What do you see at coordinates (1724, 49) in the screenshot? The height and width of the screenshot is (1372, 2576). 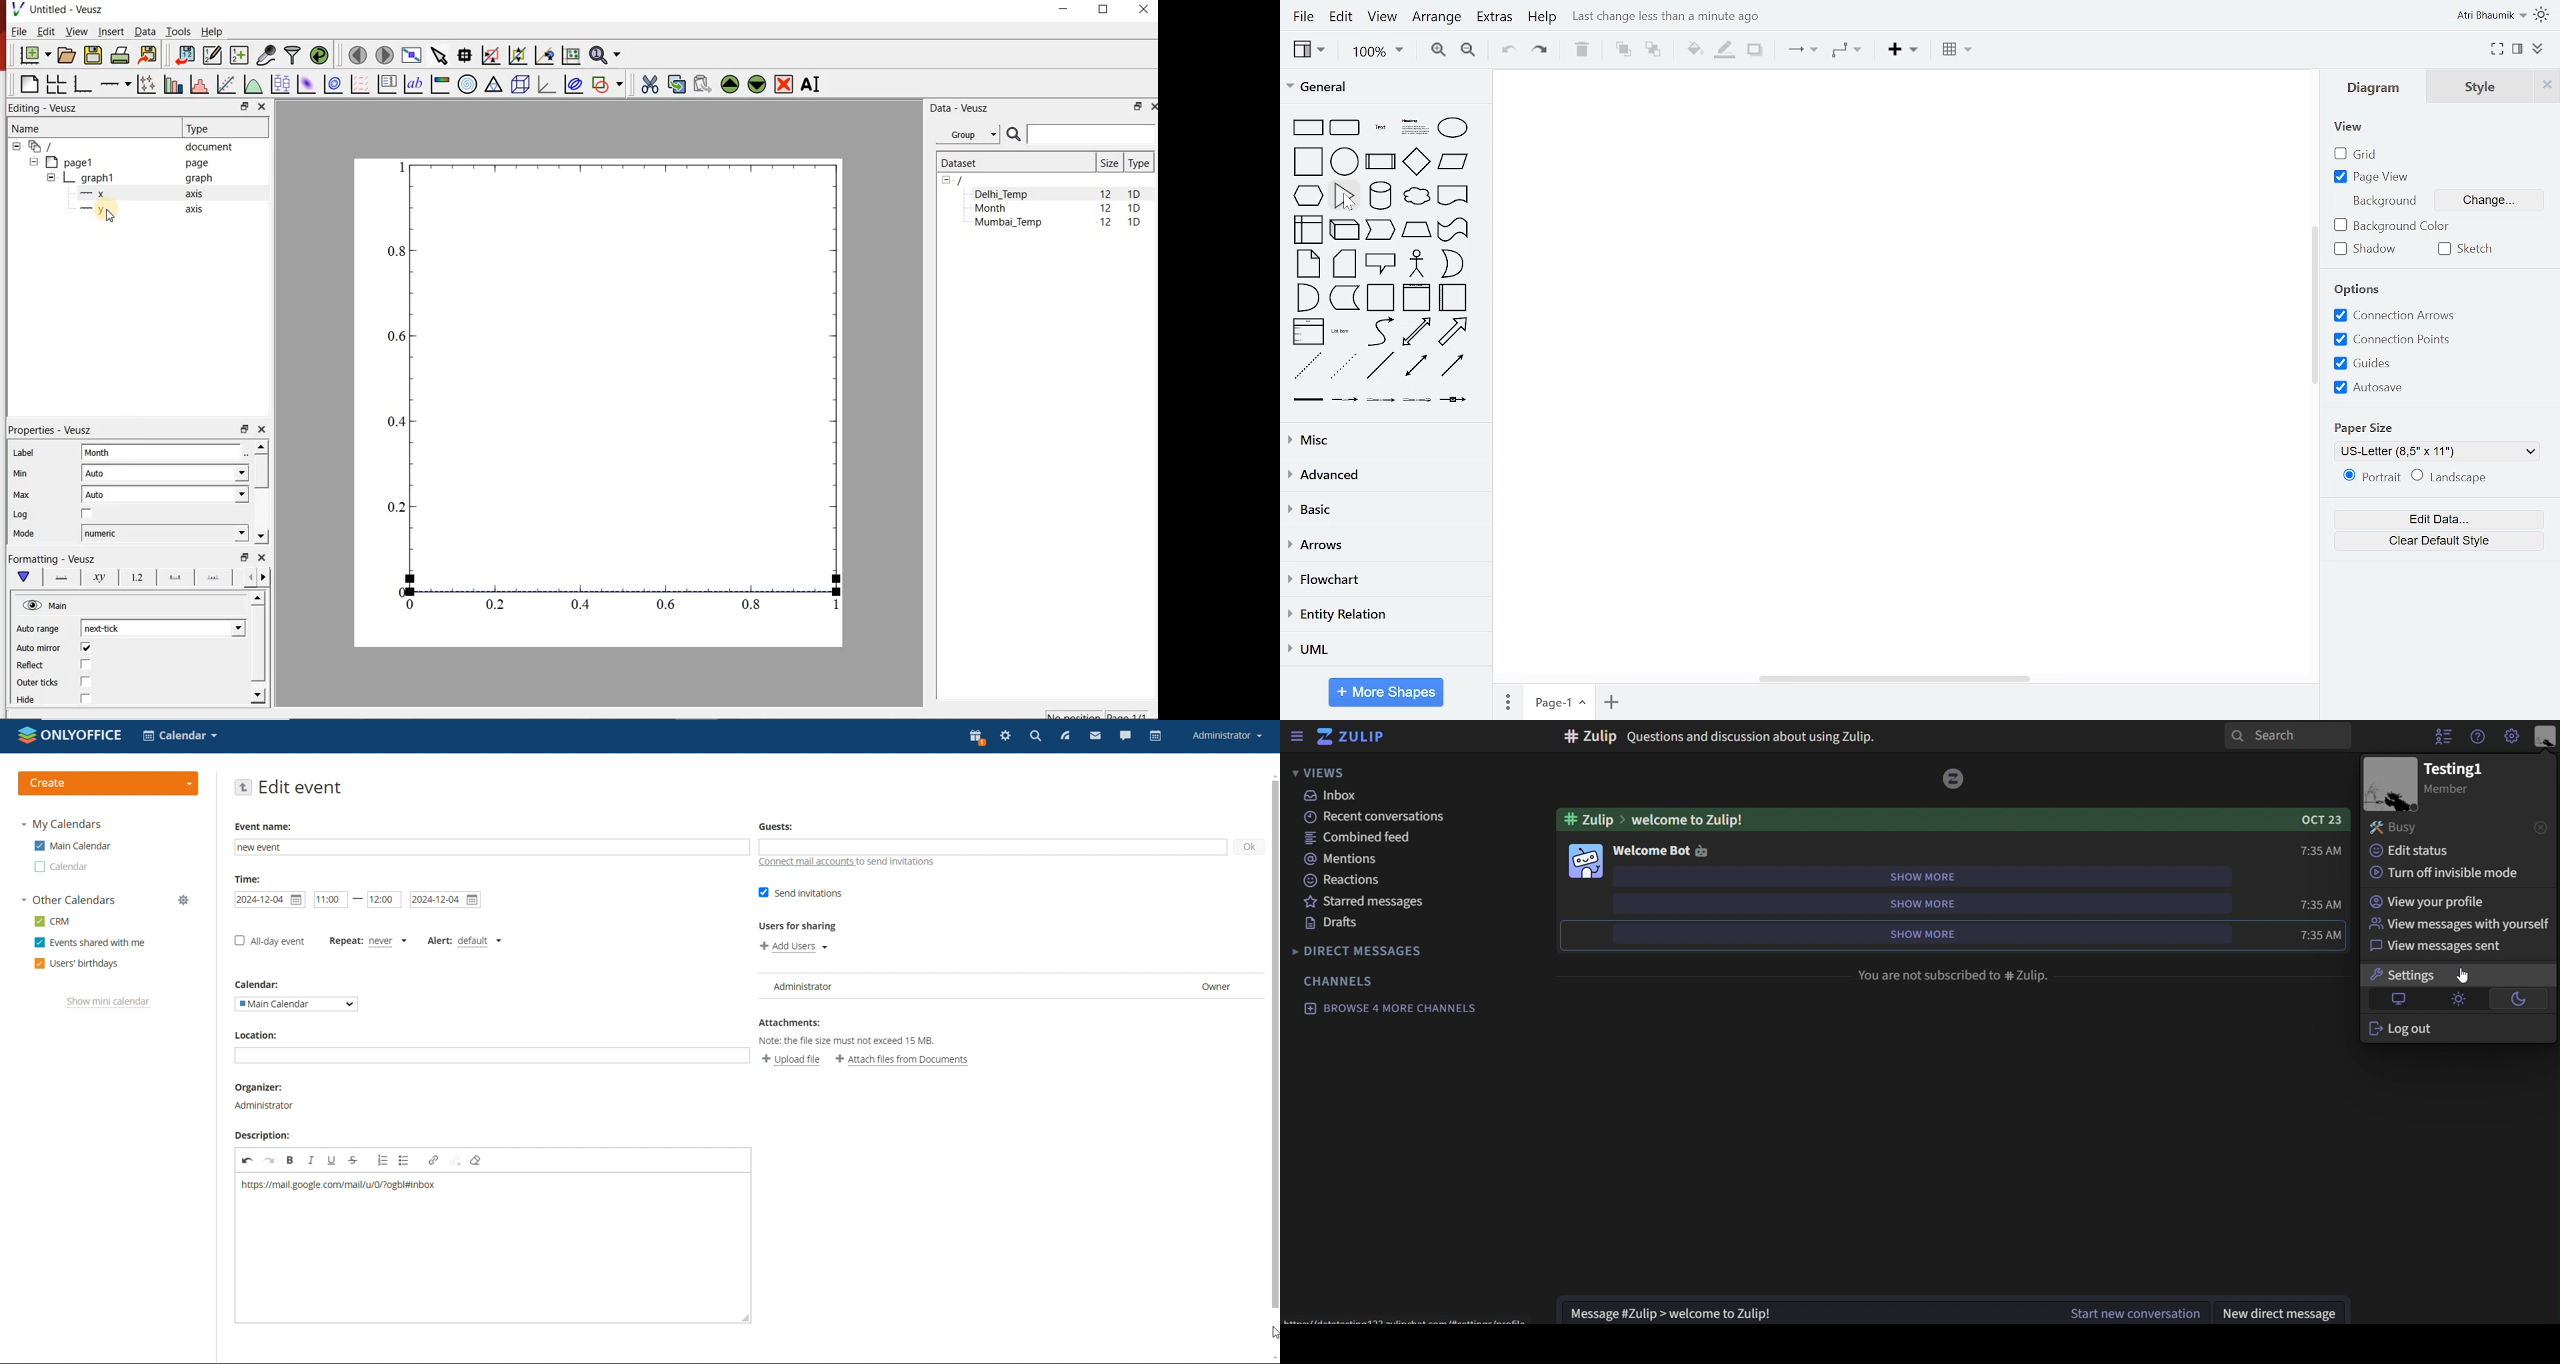 I see `fill line` at bounding box center [1724, 49].